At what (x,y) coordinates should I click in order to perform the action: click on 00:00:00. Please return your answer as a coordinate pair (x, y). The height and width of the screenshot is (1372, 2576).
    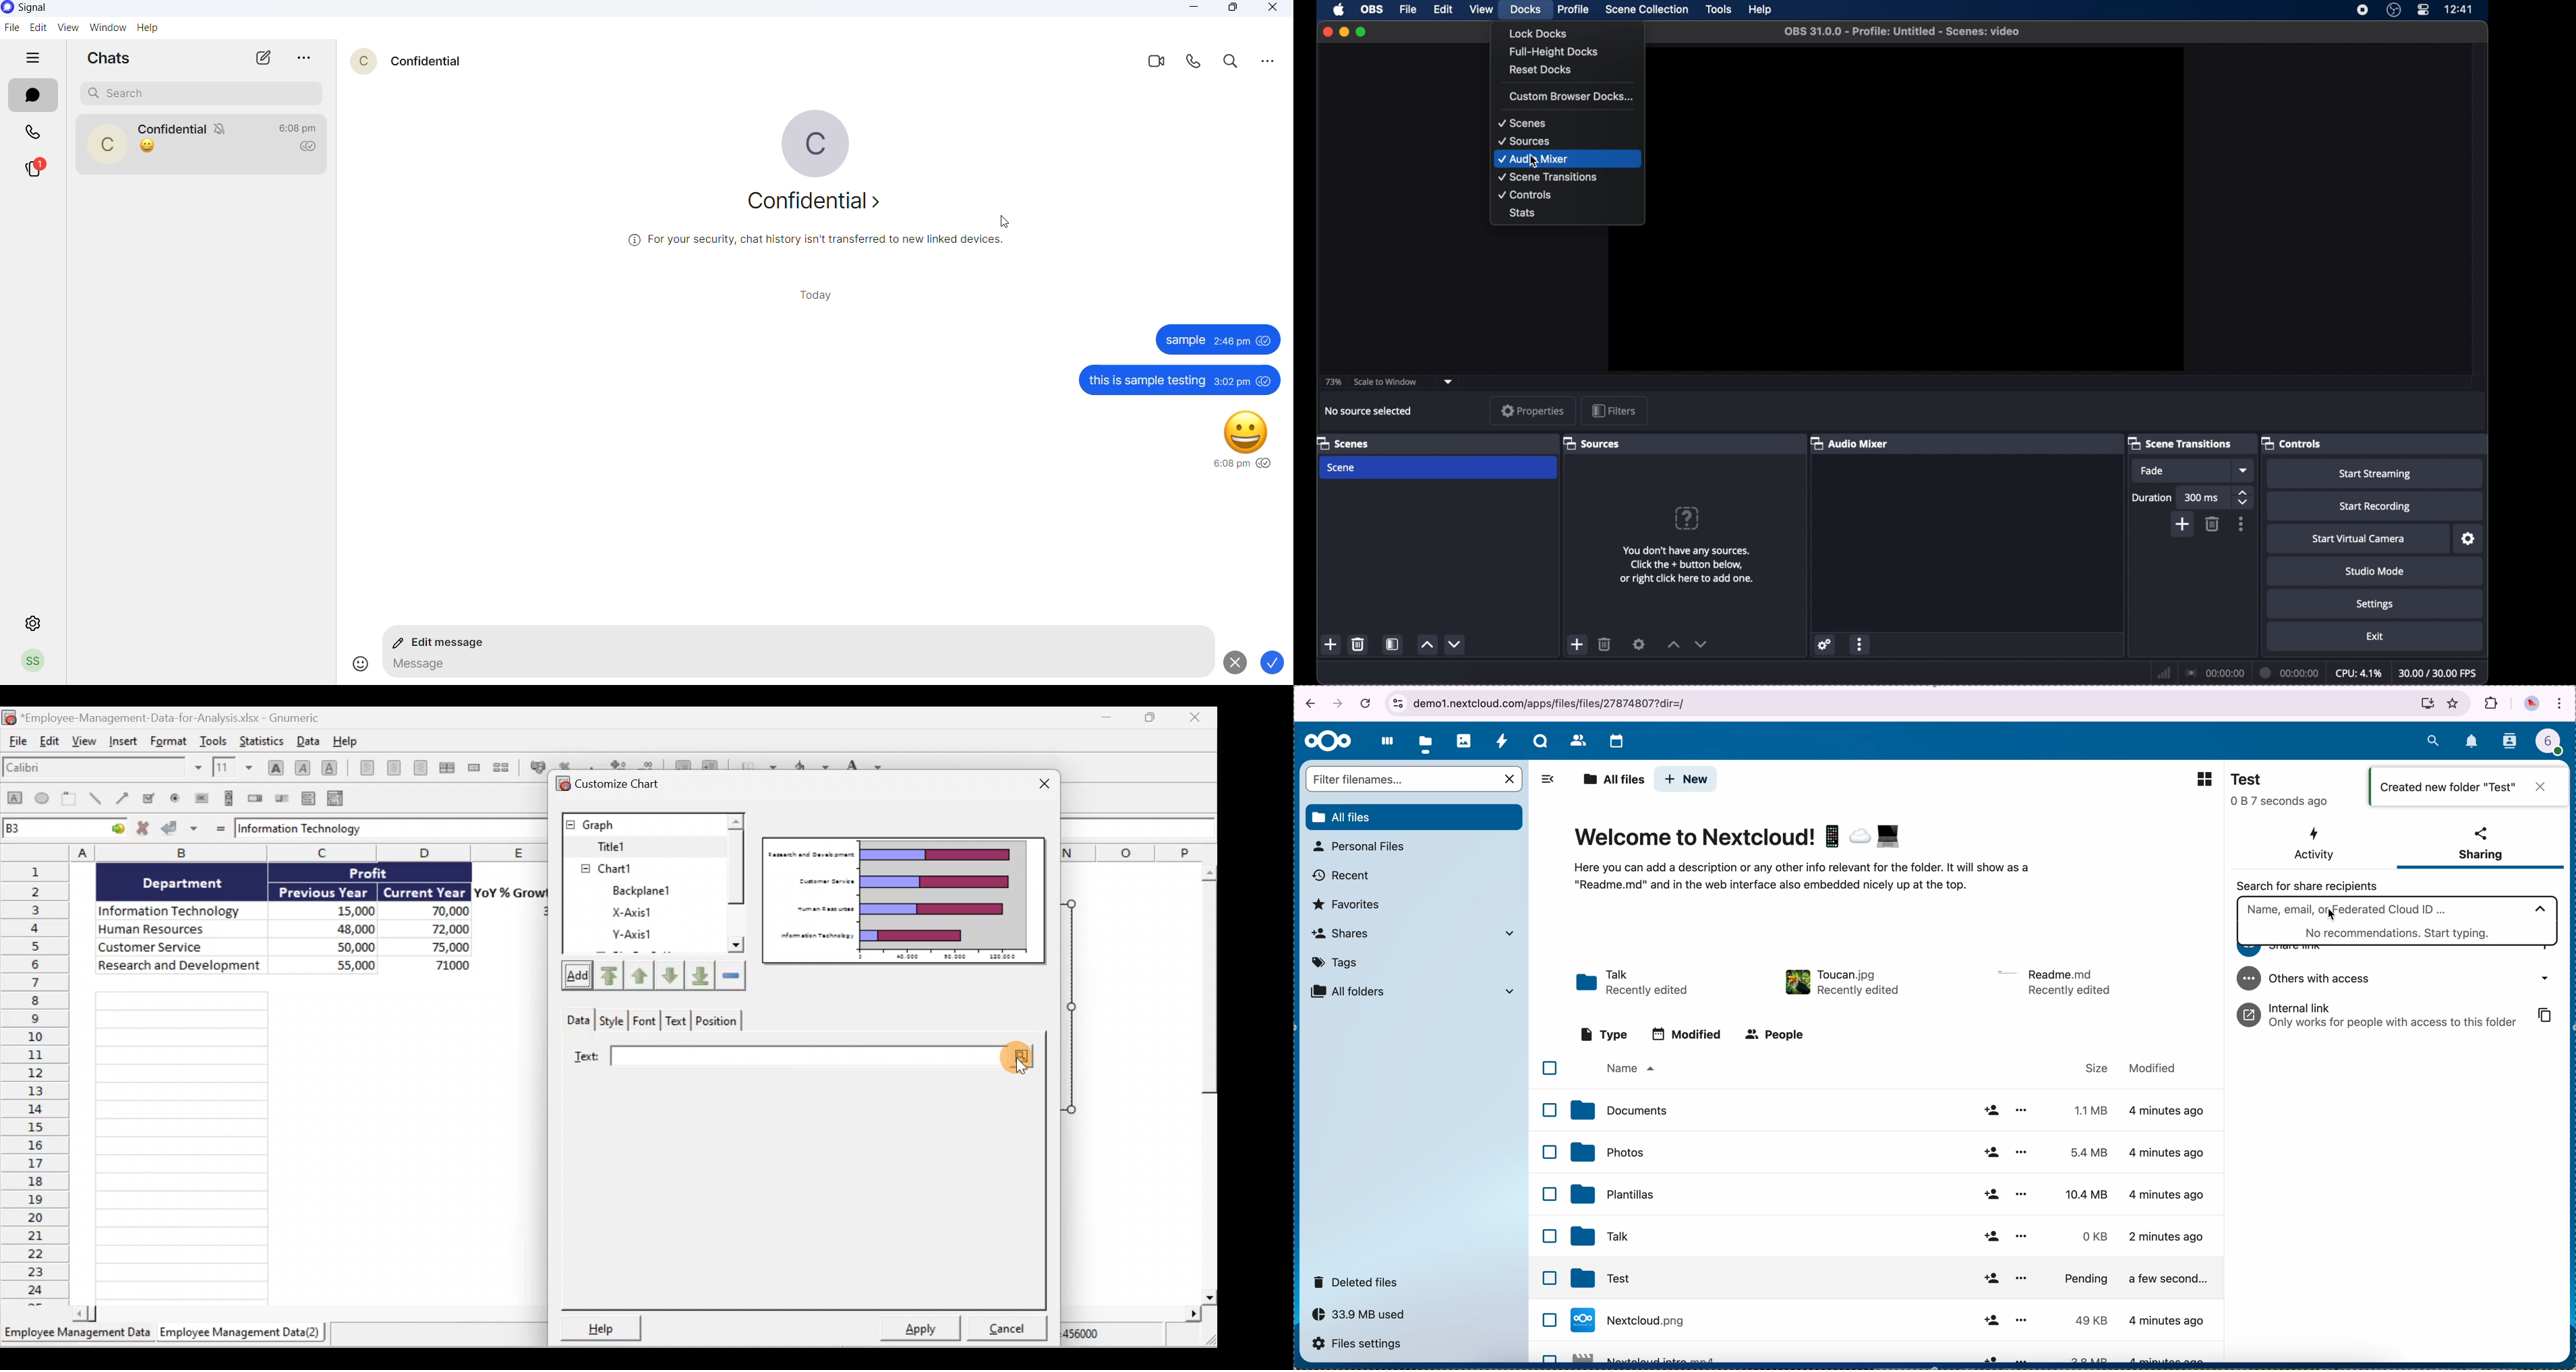
    Looking at the image, I should click on (2215, 674).